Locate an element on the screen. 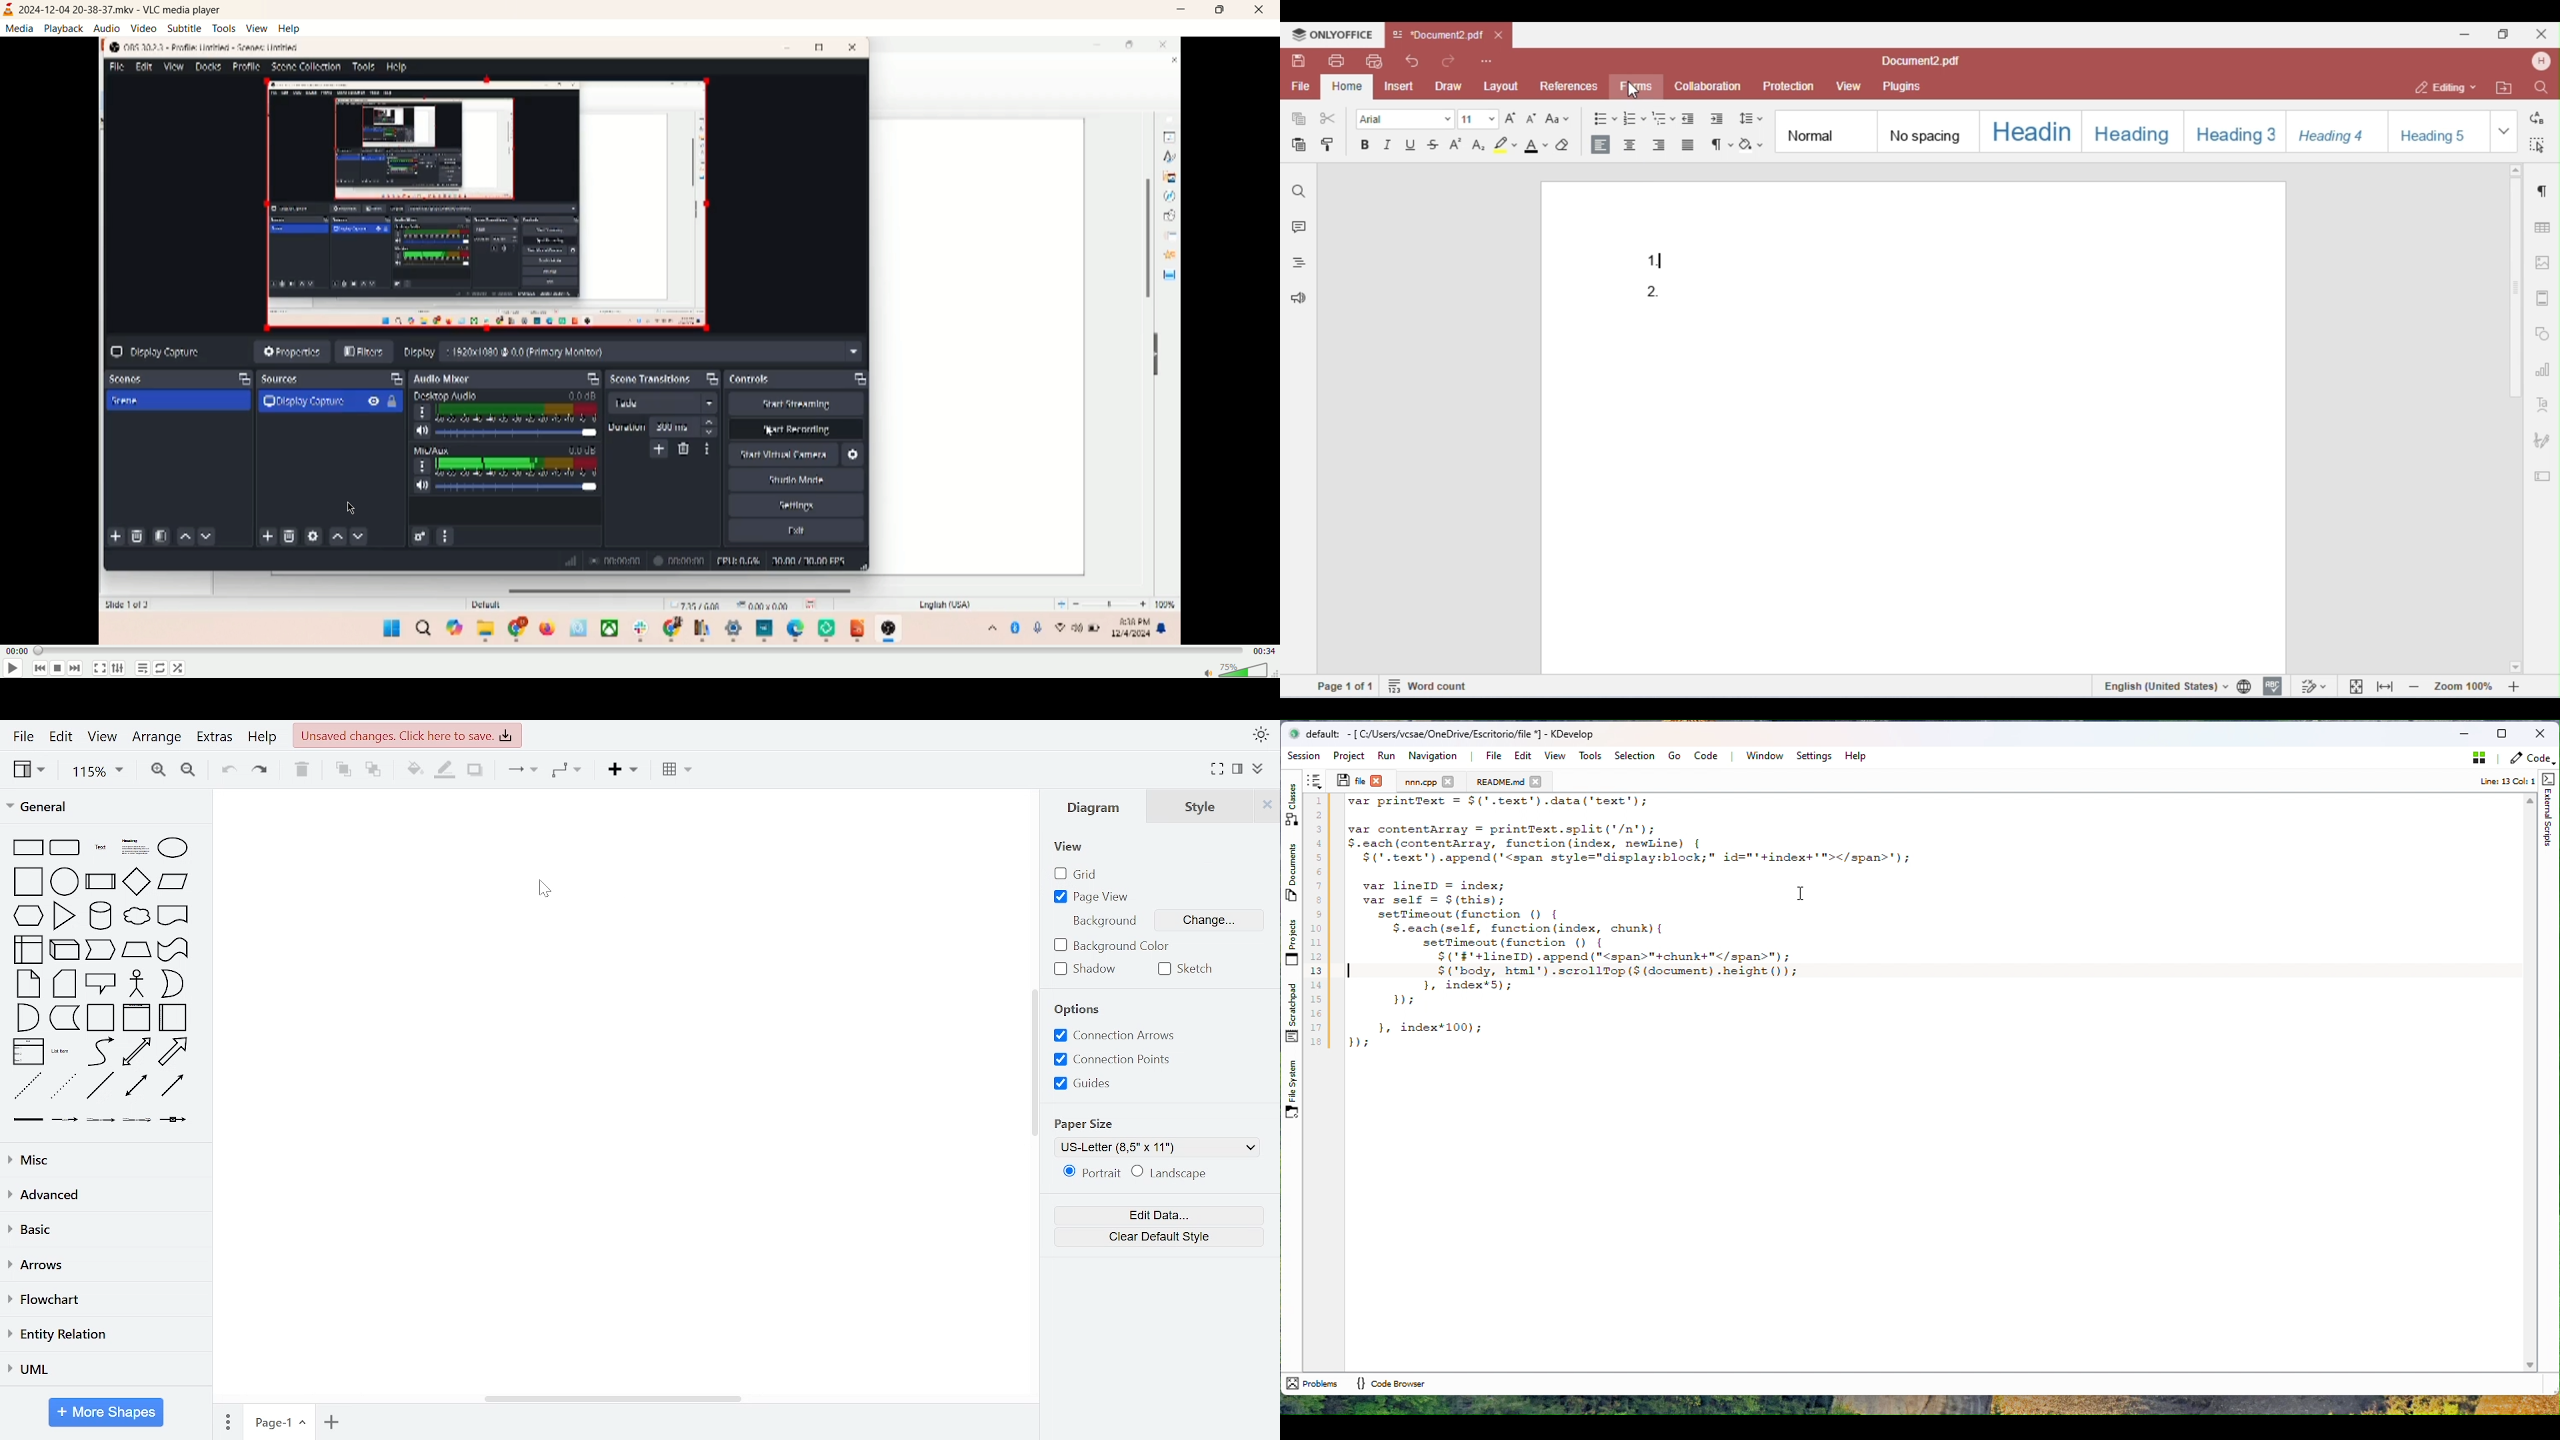 This screenshot has width=2576, height=1456. portrait is located at coordinates (1090, 1173).